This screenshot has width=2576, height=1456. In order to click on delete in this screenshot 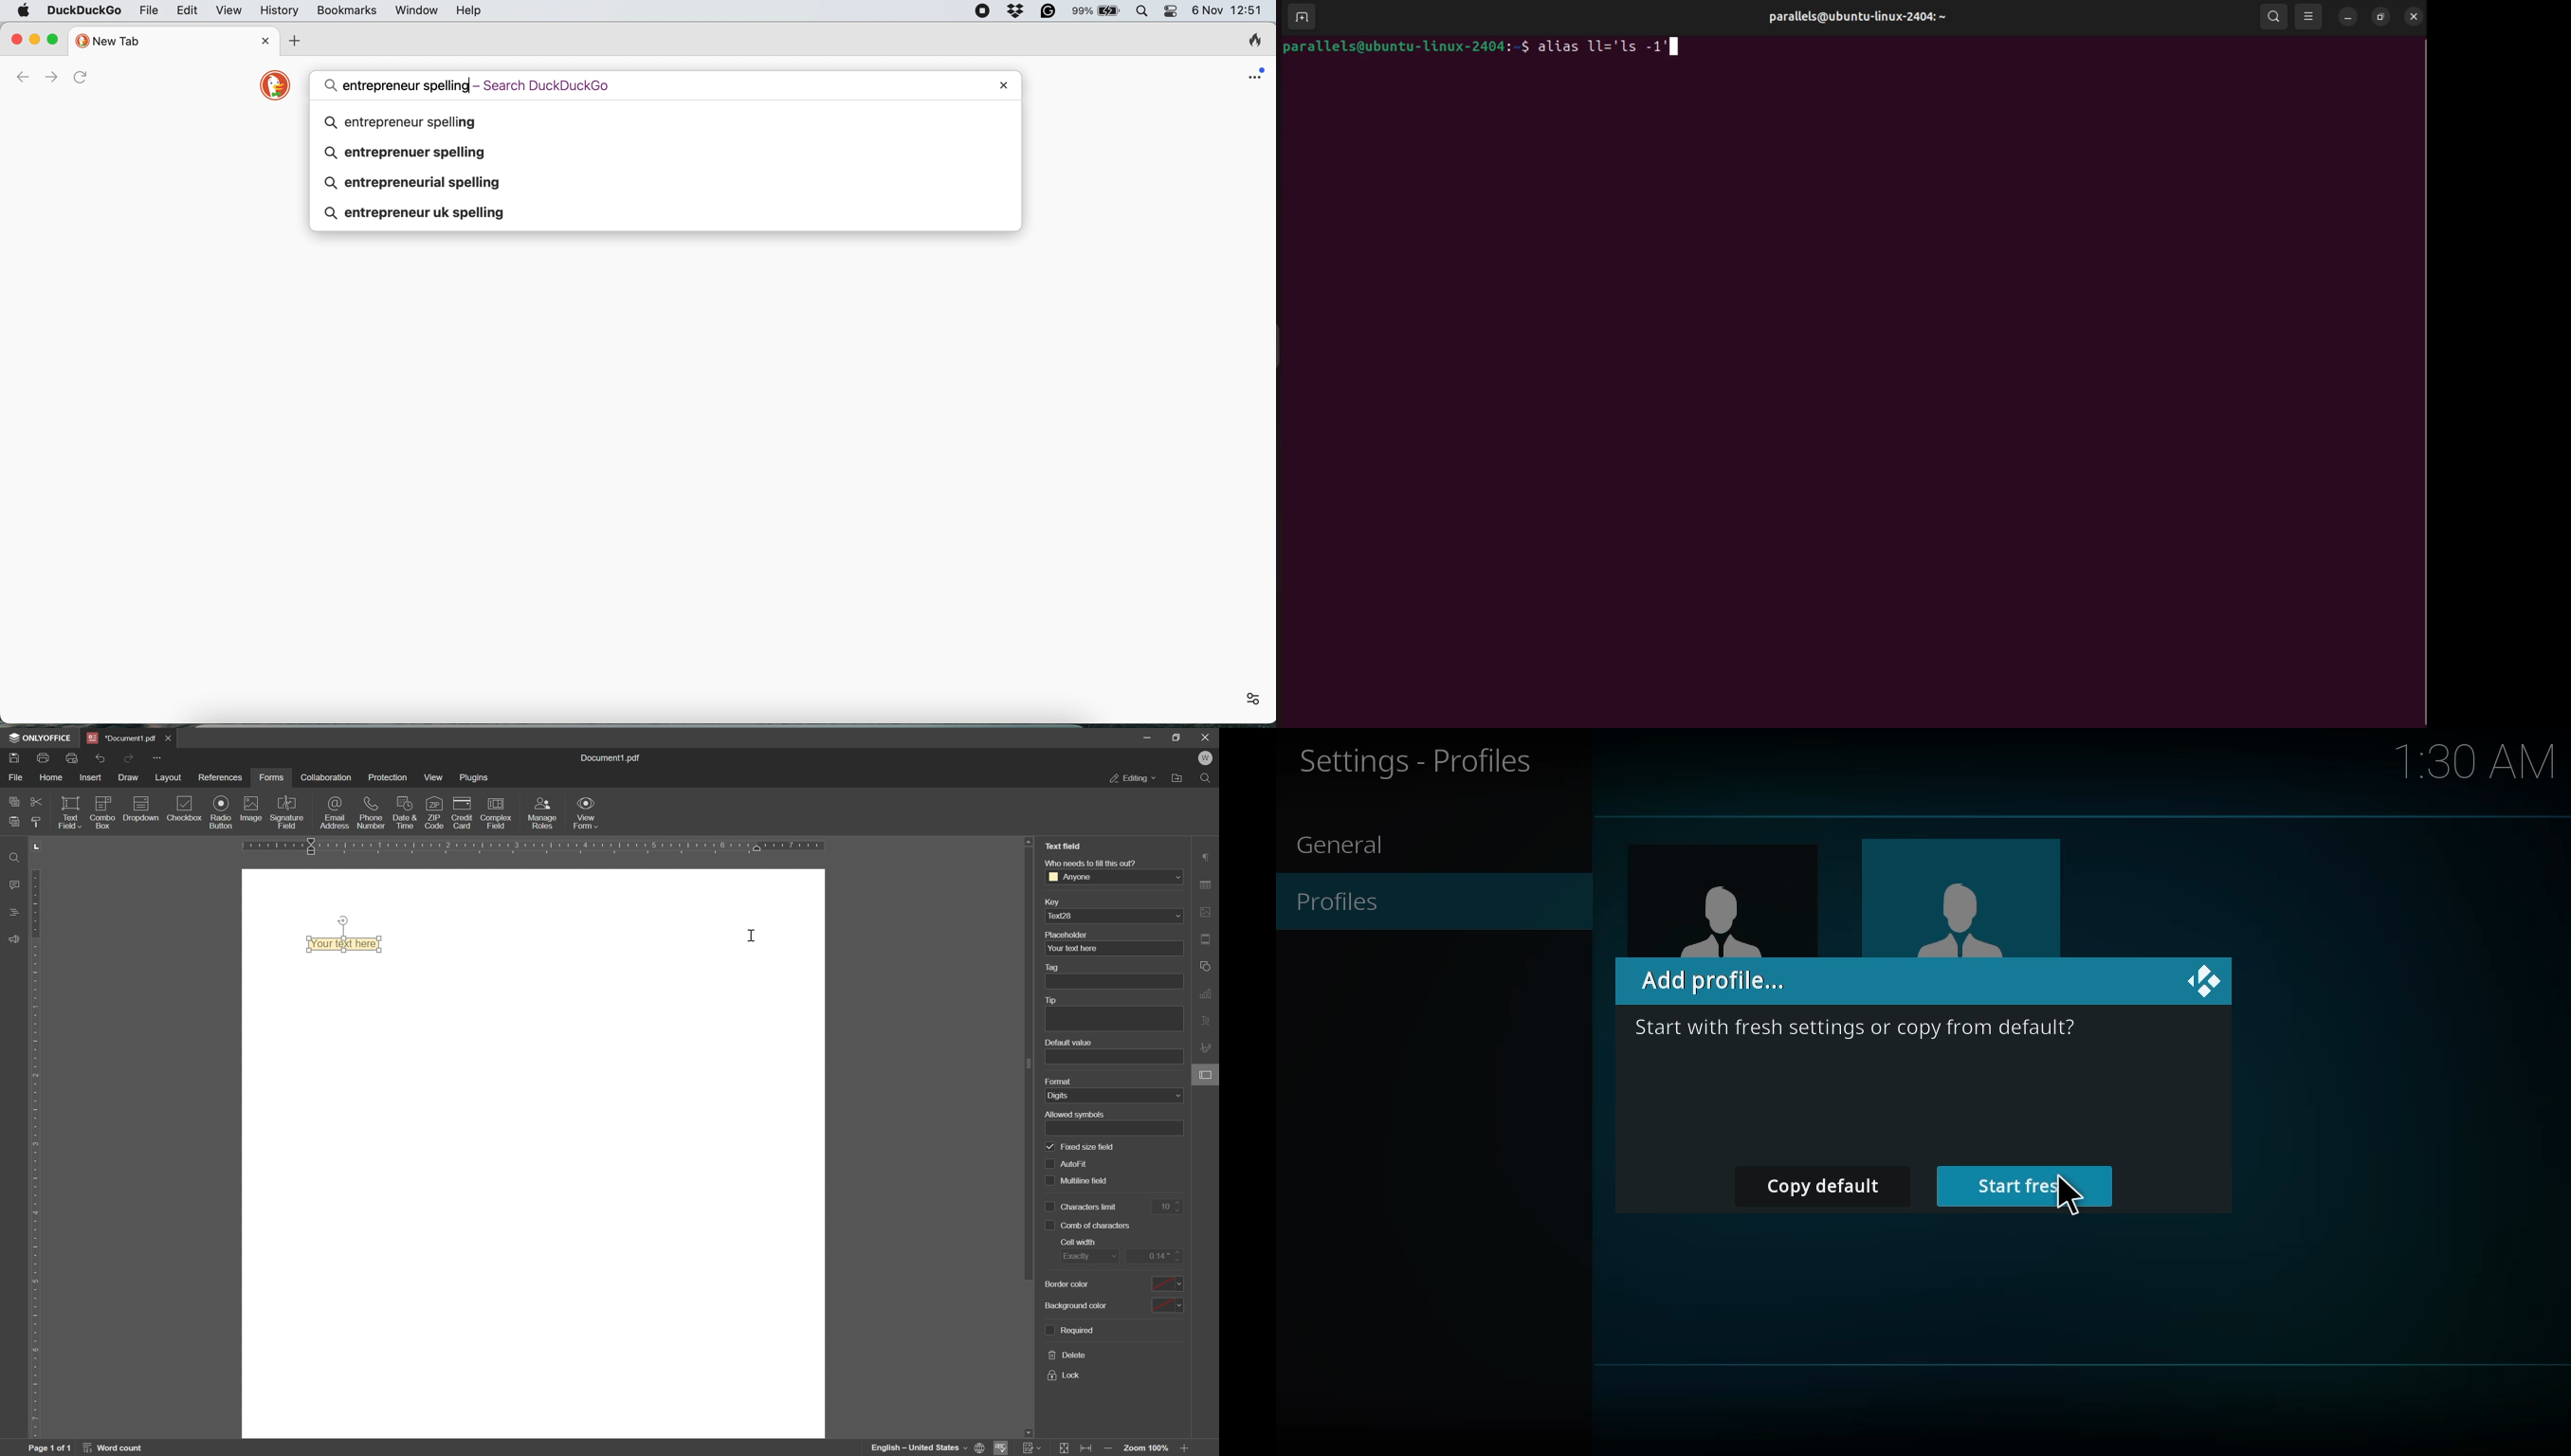, I will do `click(1064, 1356)`.